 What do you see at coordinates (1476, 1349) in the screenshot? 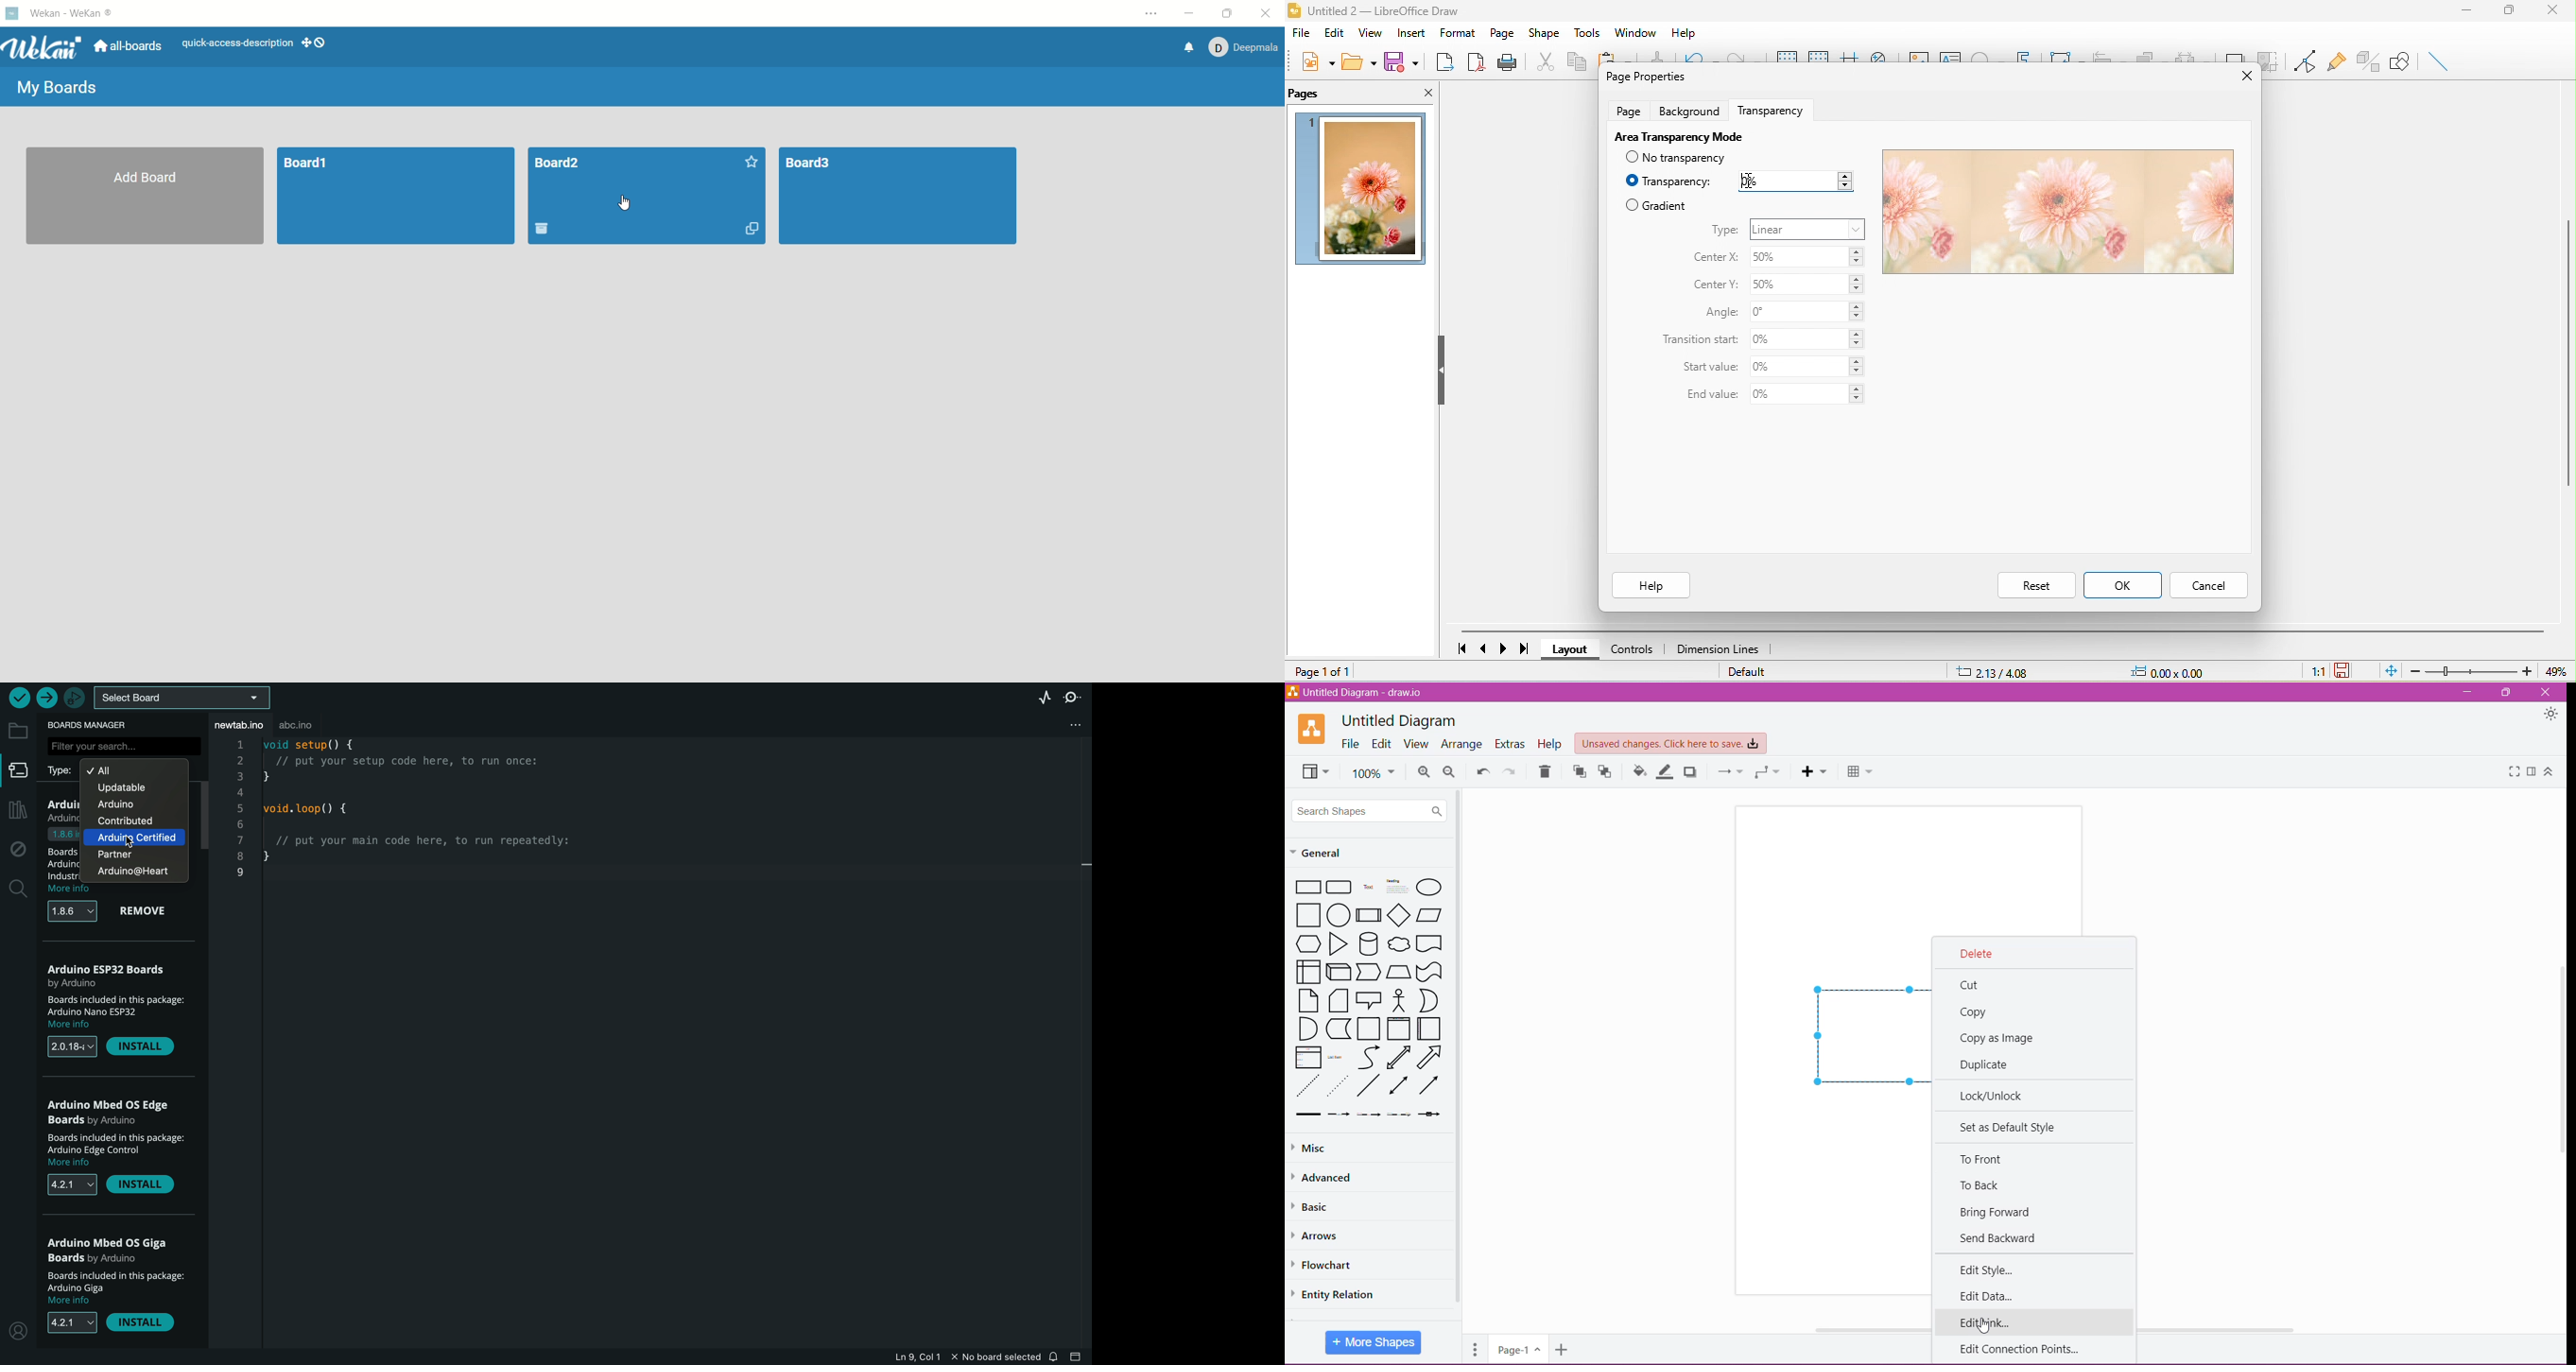
I see `Pages` at bounding box center [1476, 1349].